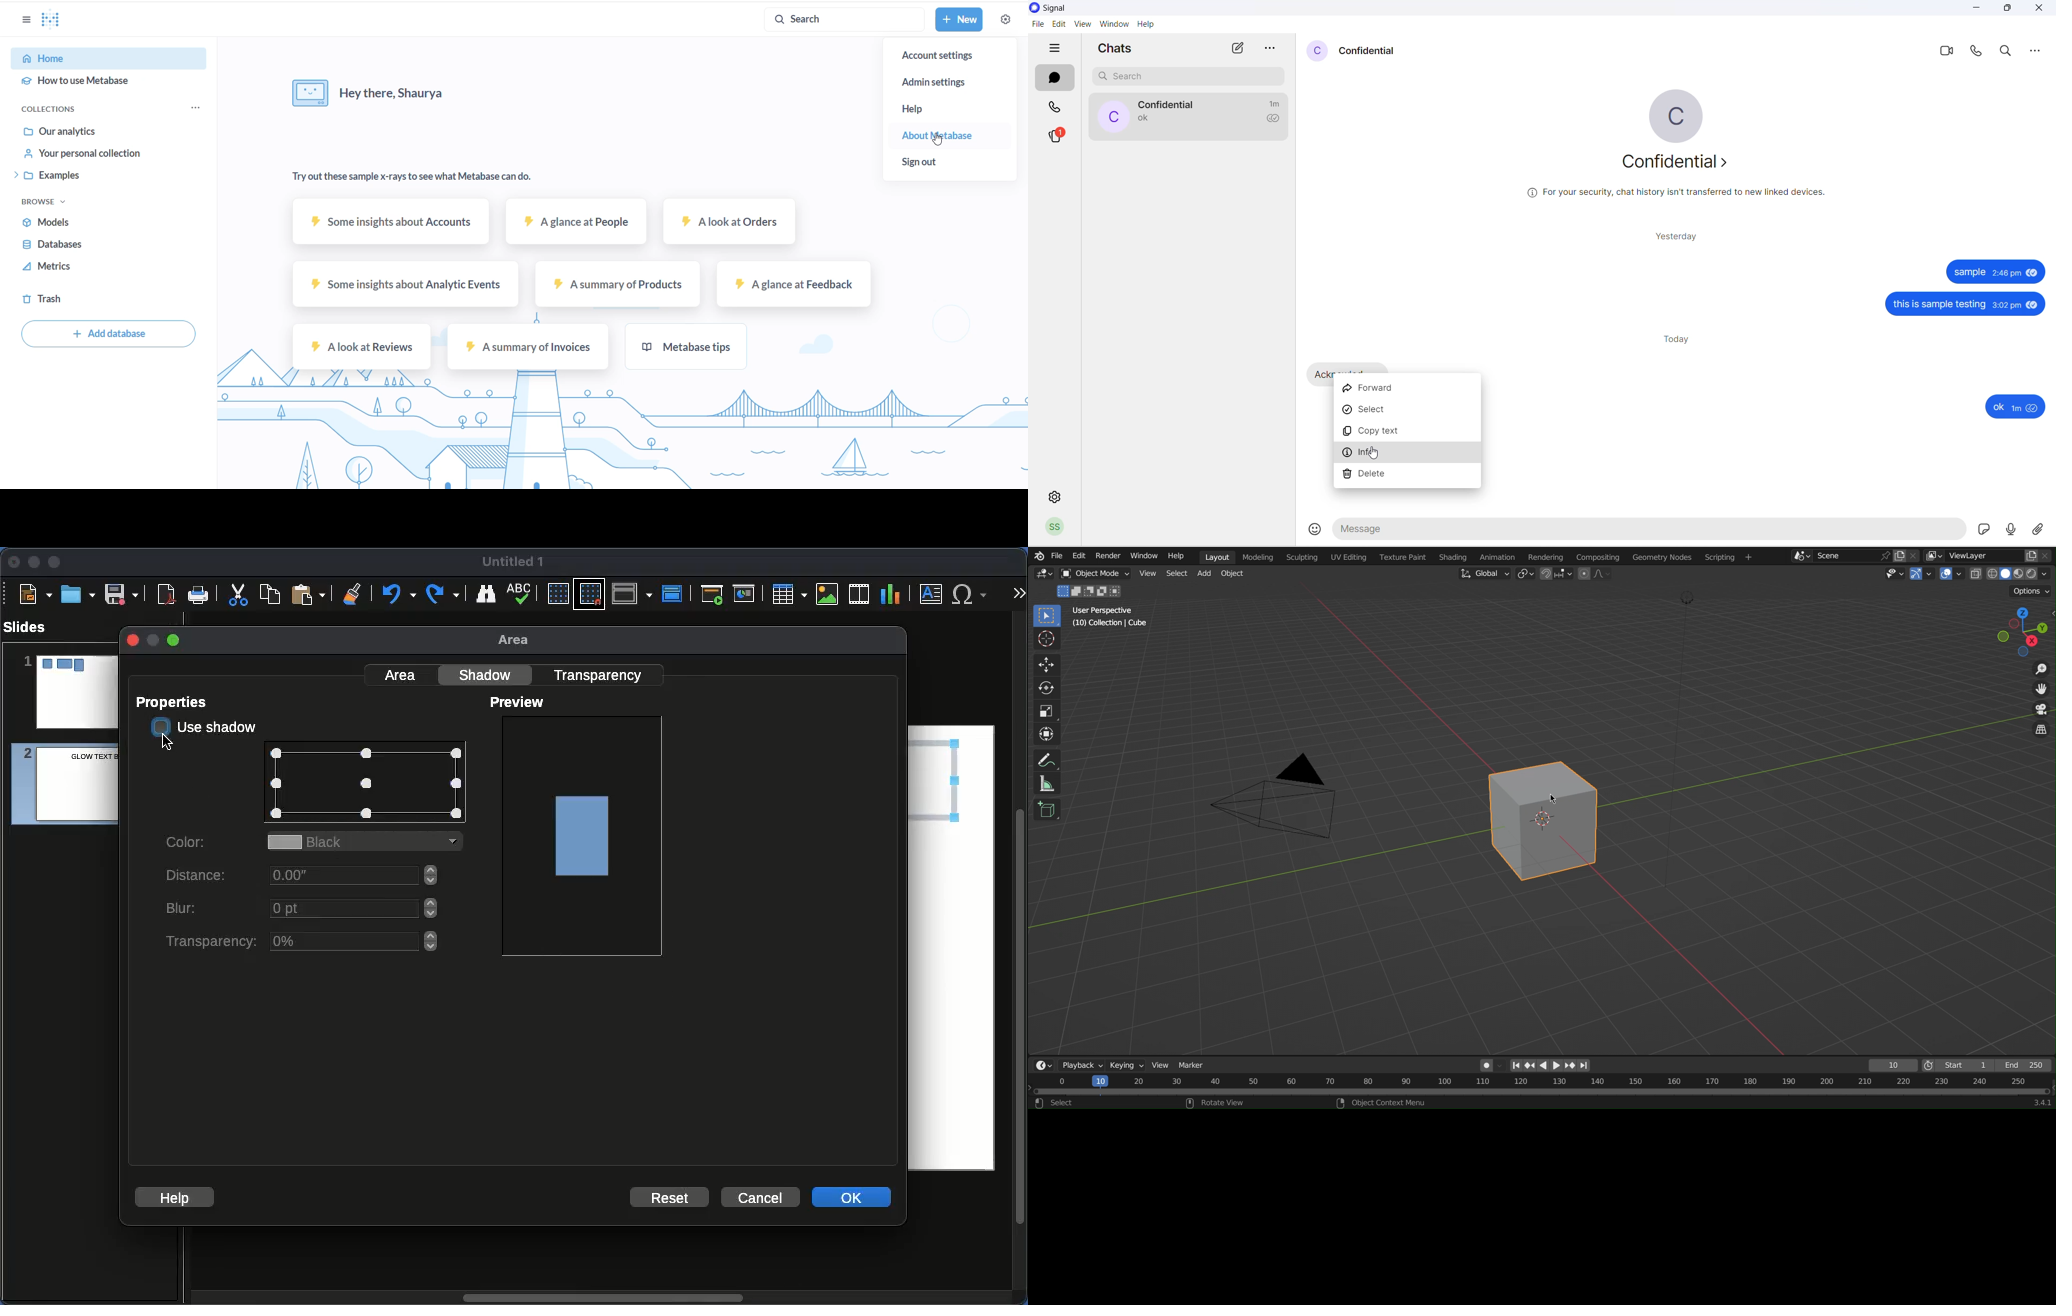  I want to click on cursor, so click(167, 741).